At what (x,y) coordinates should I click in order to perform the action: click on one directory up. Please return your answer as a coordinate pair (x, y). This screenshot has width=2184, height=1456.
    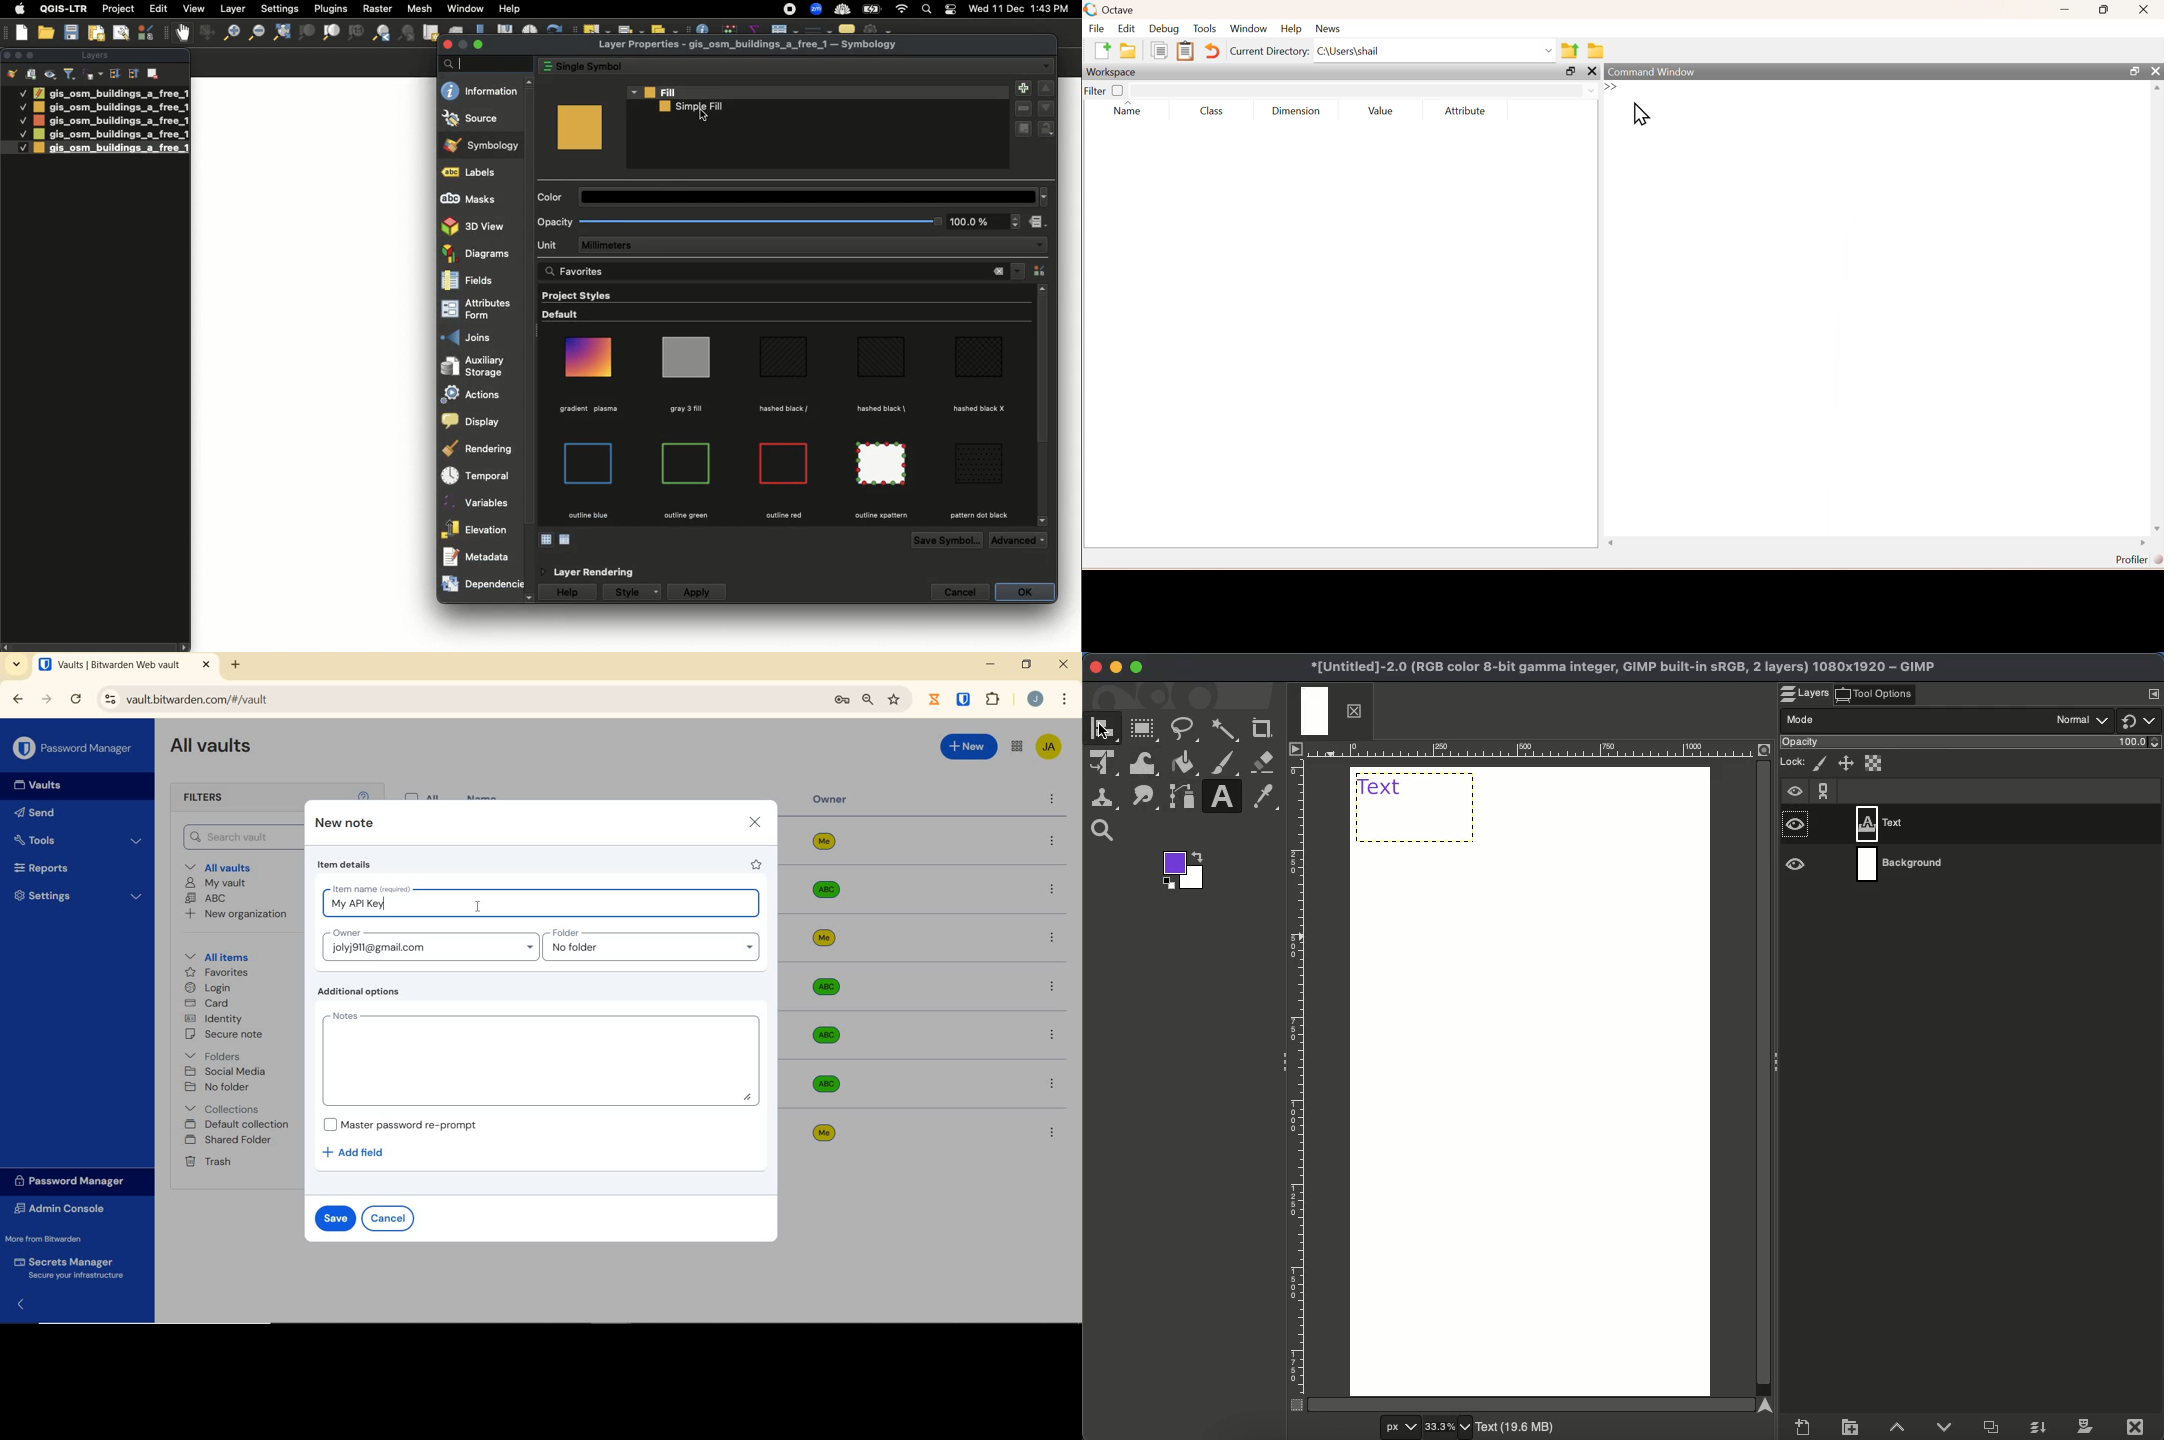
    Looking at the image, I should click on (1571, 51).